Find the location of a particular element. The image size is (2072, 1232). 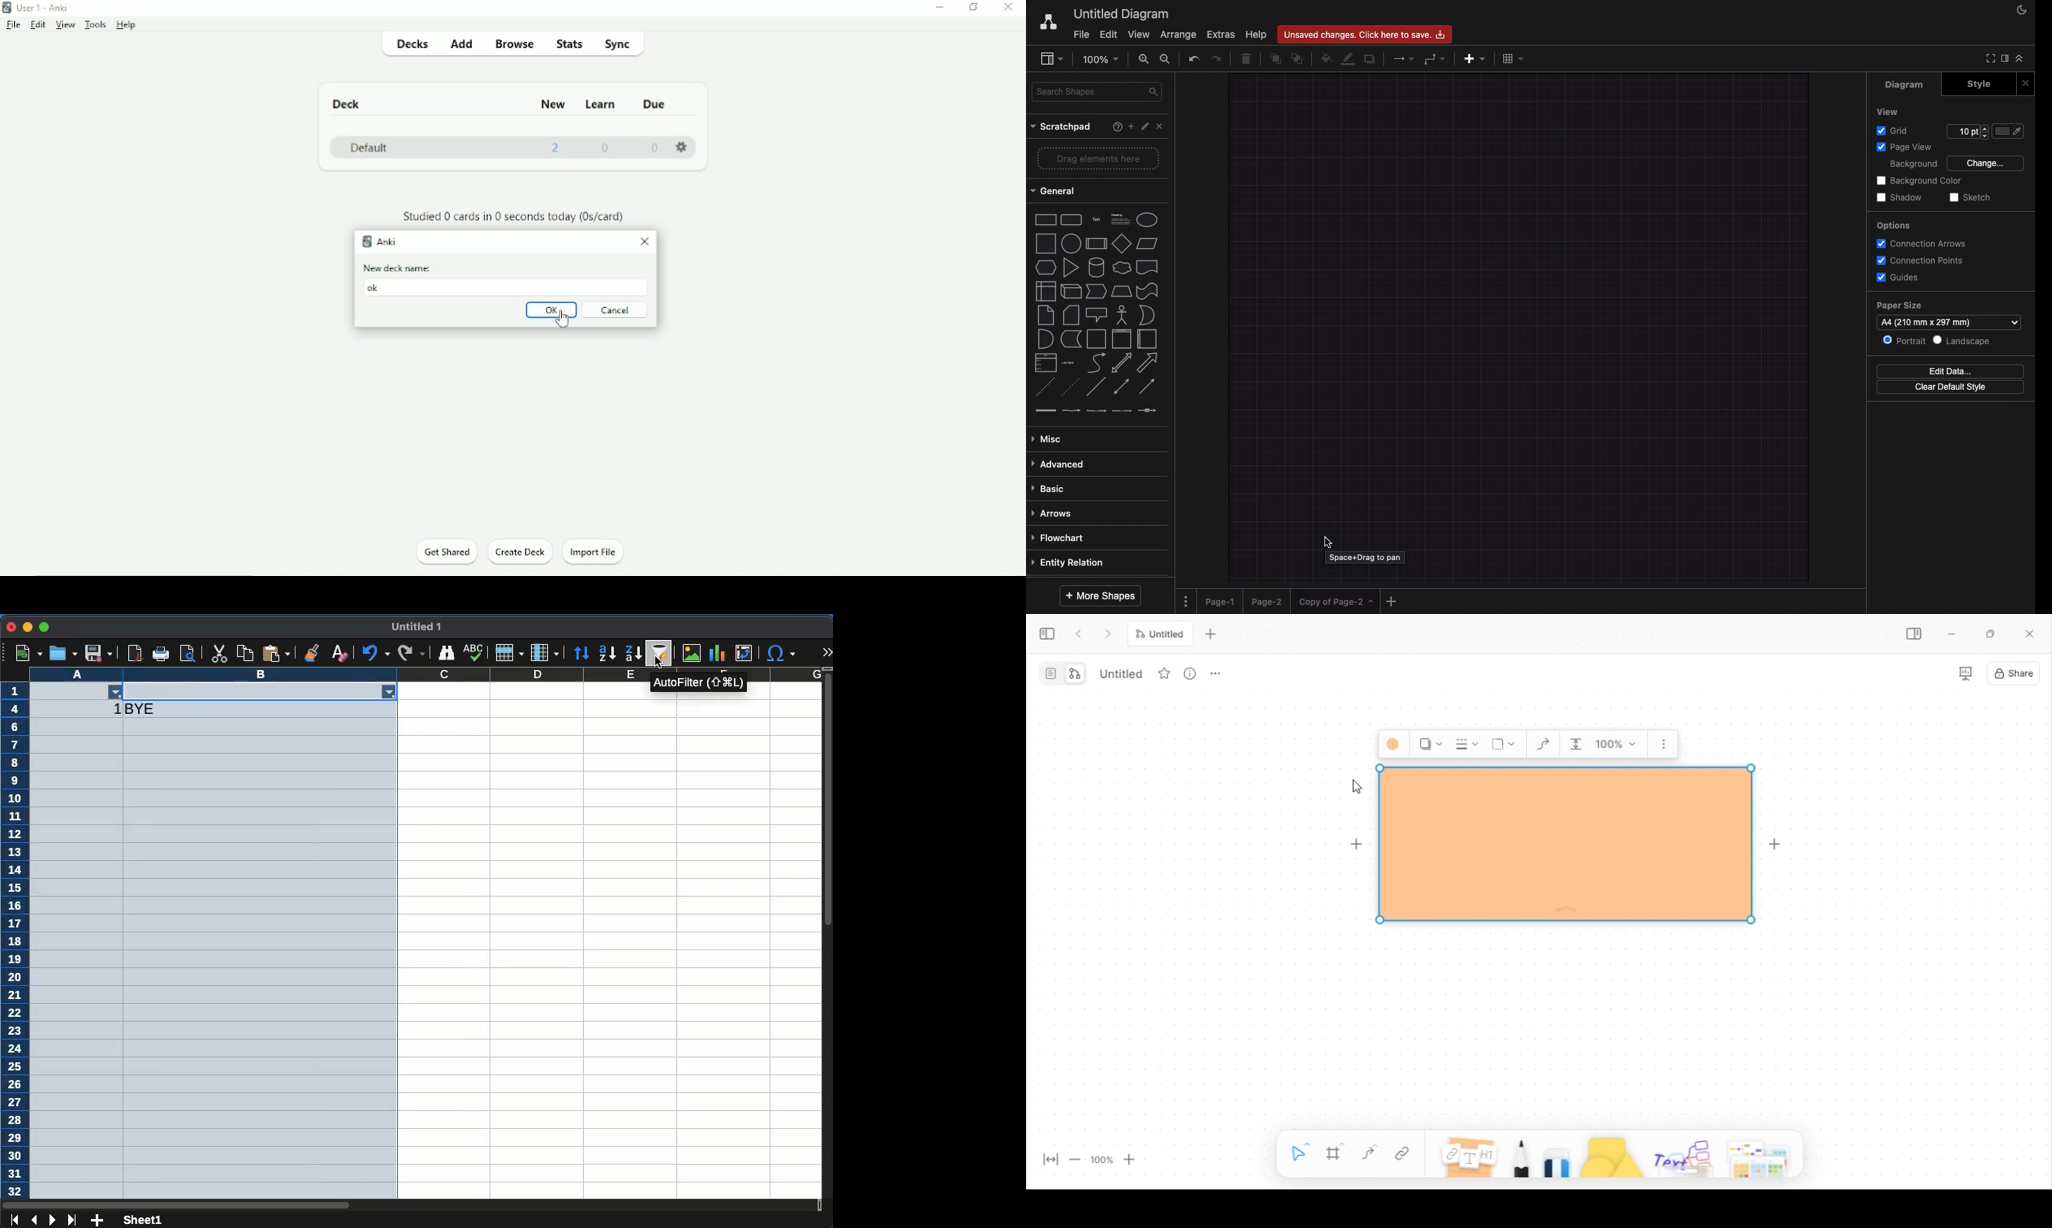

User 1 - Anki is located at coordinates (41, 8).